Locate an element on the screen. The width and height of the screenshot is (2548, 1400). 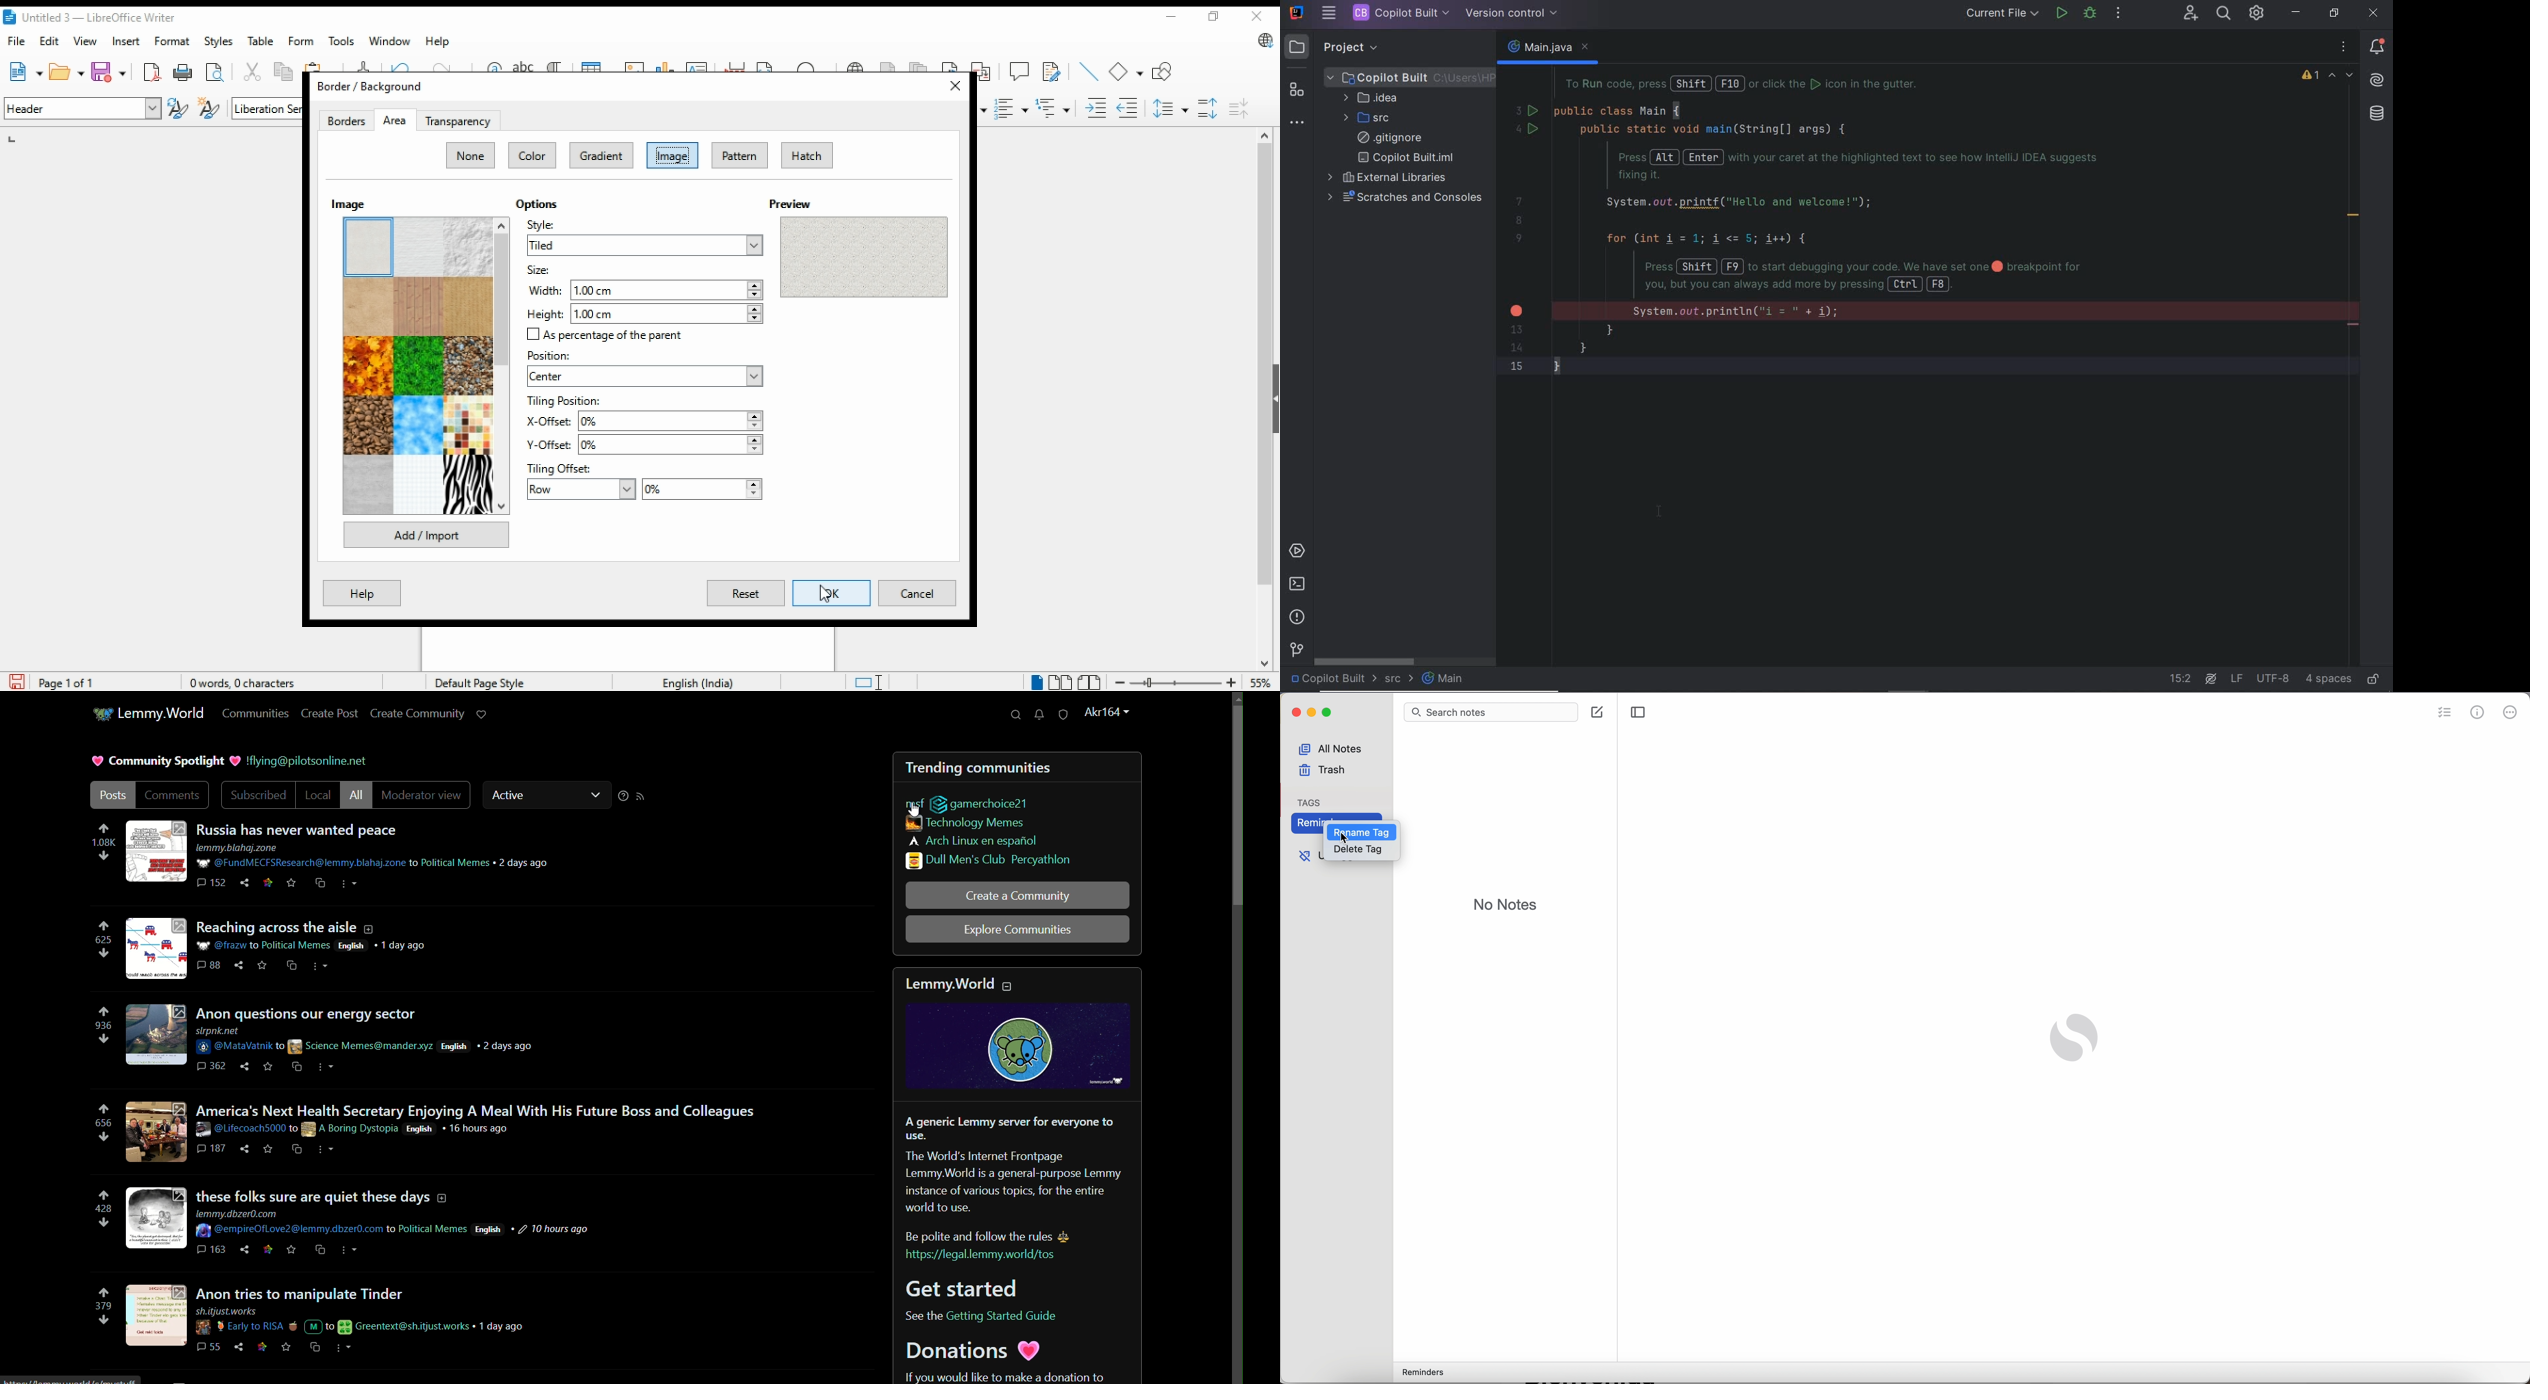
post-2 is located at coordinates (288, 927).